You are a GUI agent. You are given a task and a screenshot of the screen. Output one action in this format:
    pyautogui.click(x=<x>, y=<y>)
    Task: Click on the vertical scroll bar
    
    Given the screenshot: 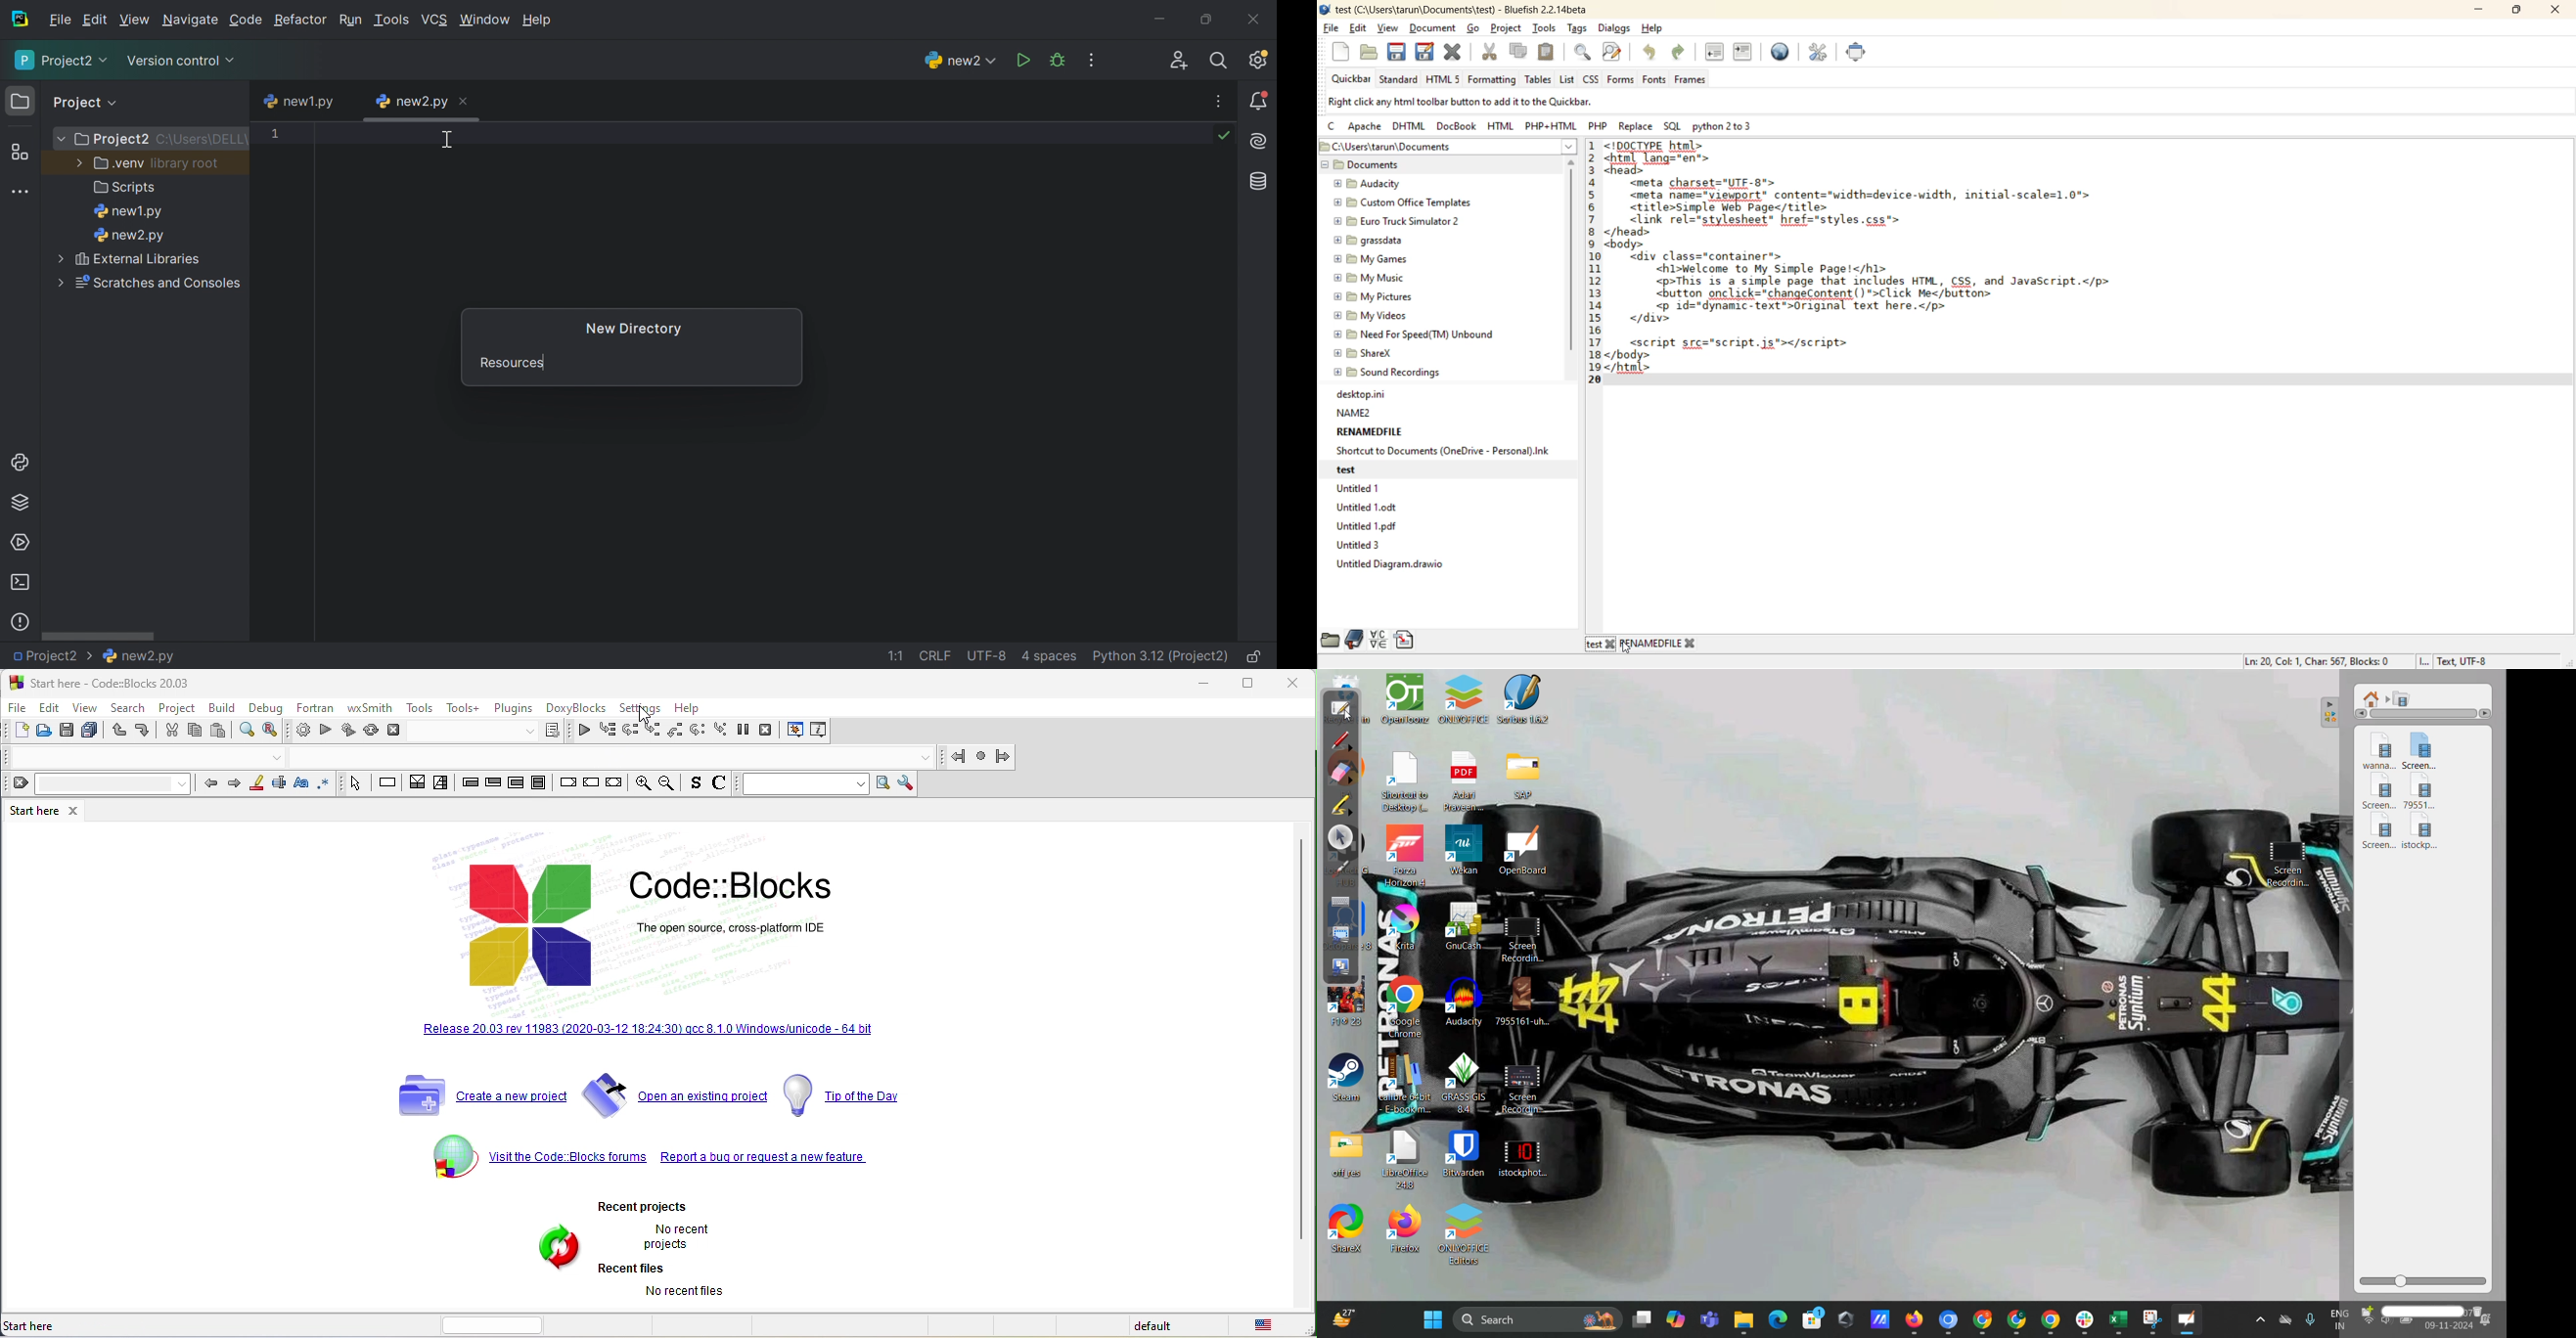 What is the action you would take?
    pyautogui.click(x=1300, y=1043)
    